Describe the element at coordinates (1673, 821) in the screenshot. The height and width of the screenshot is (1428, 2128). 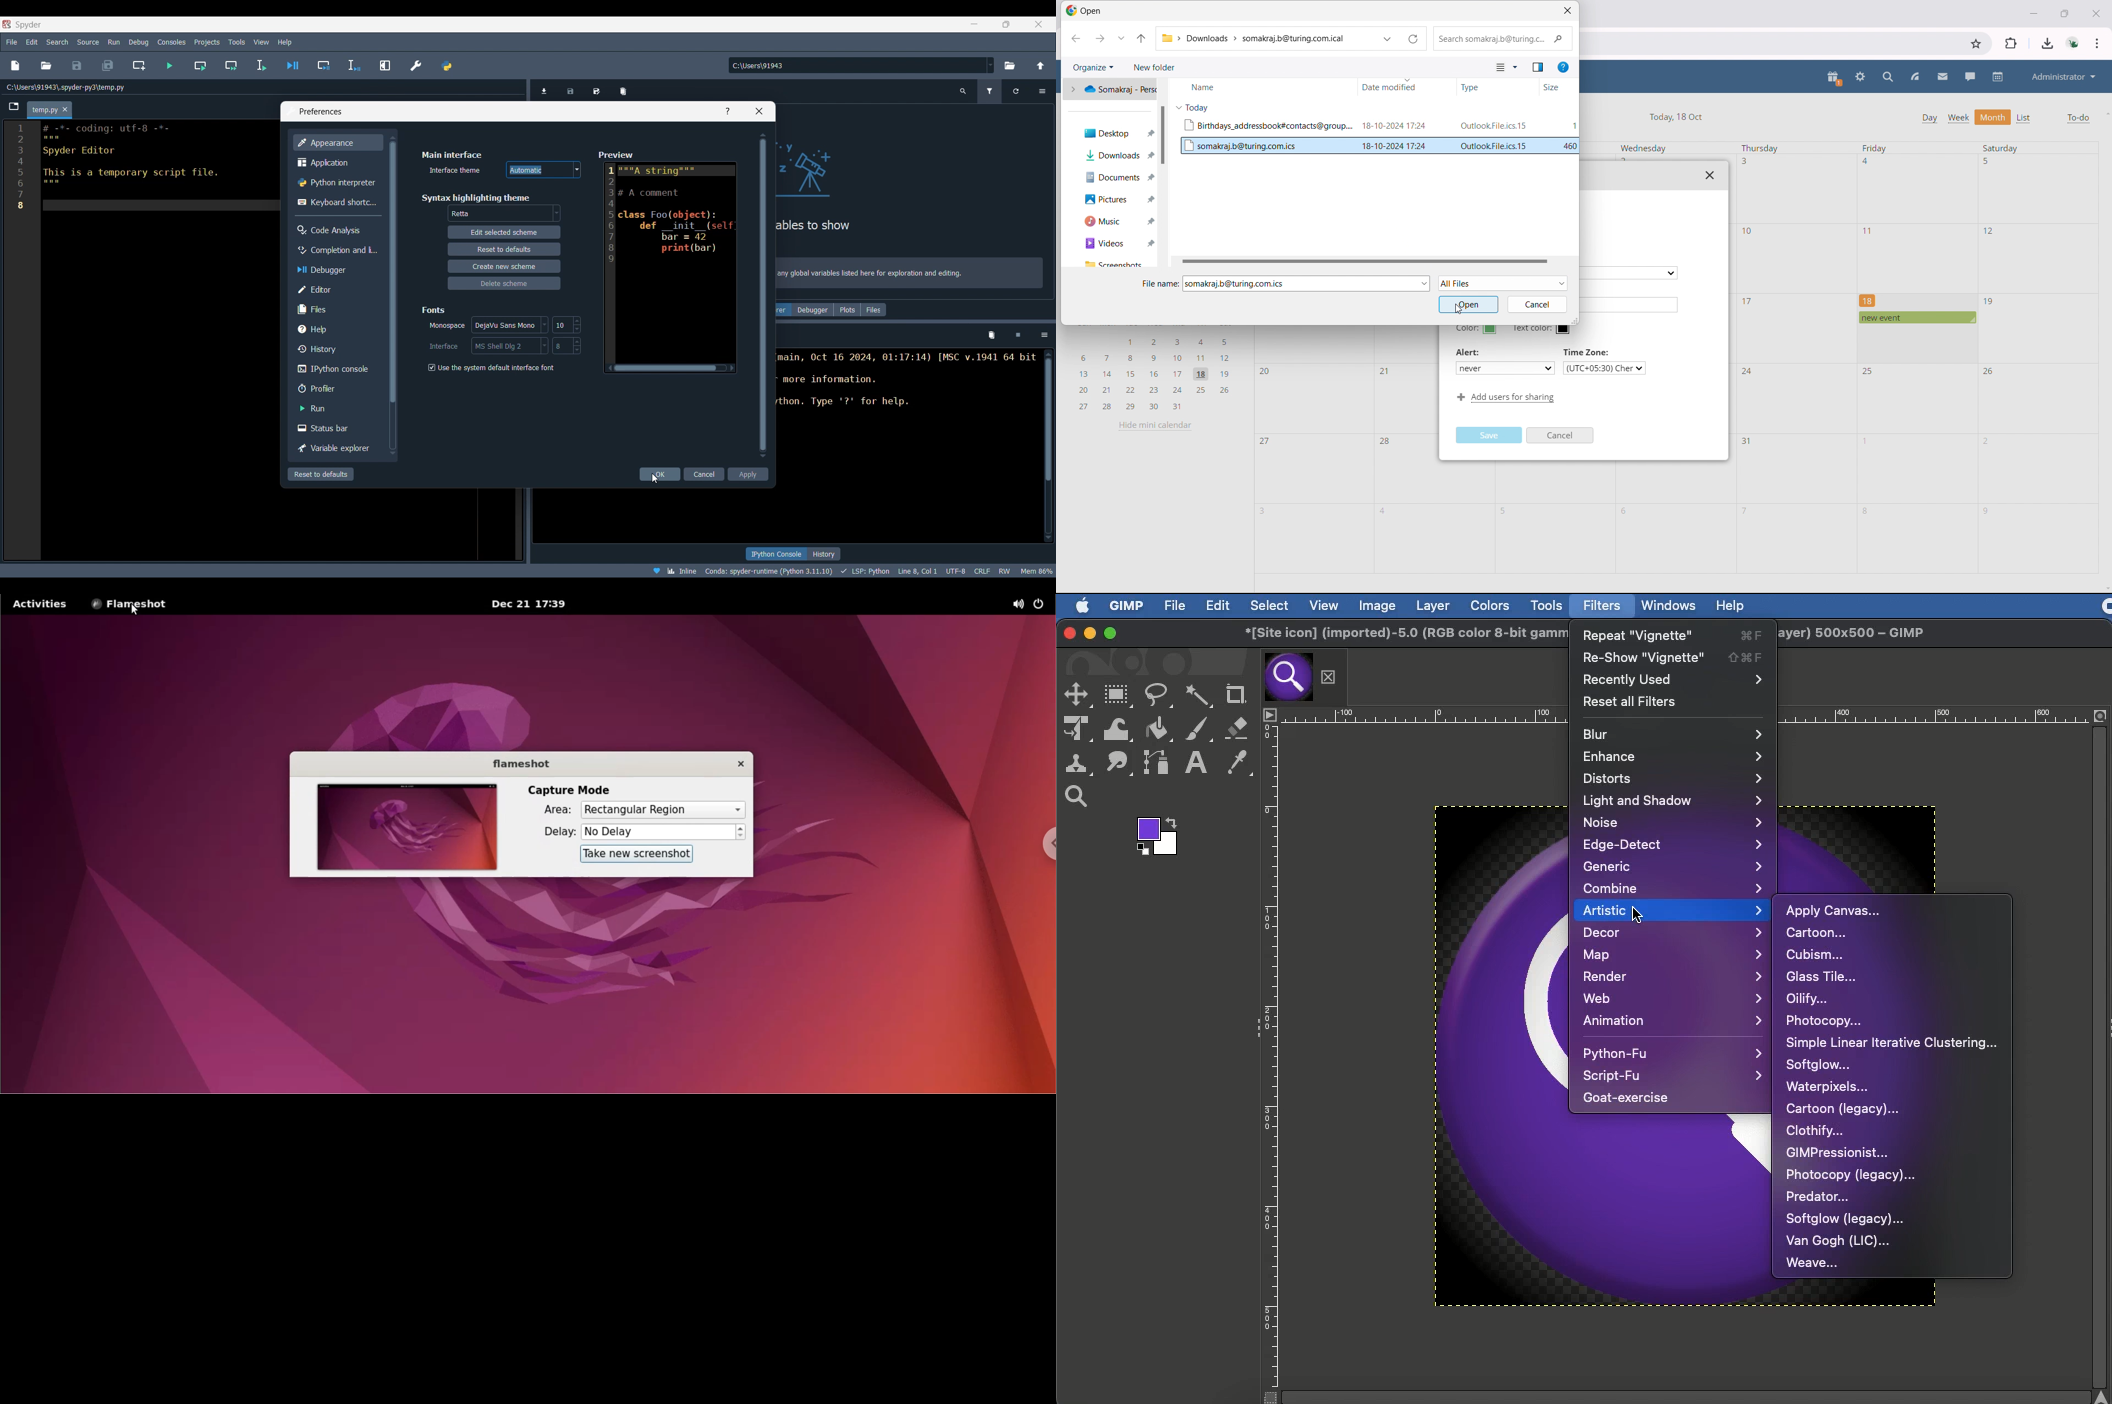
I see `Noise` at that location.